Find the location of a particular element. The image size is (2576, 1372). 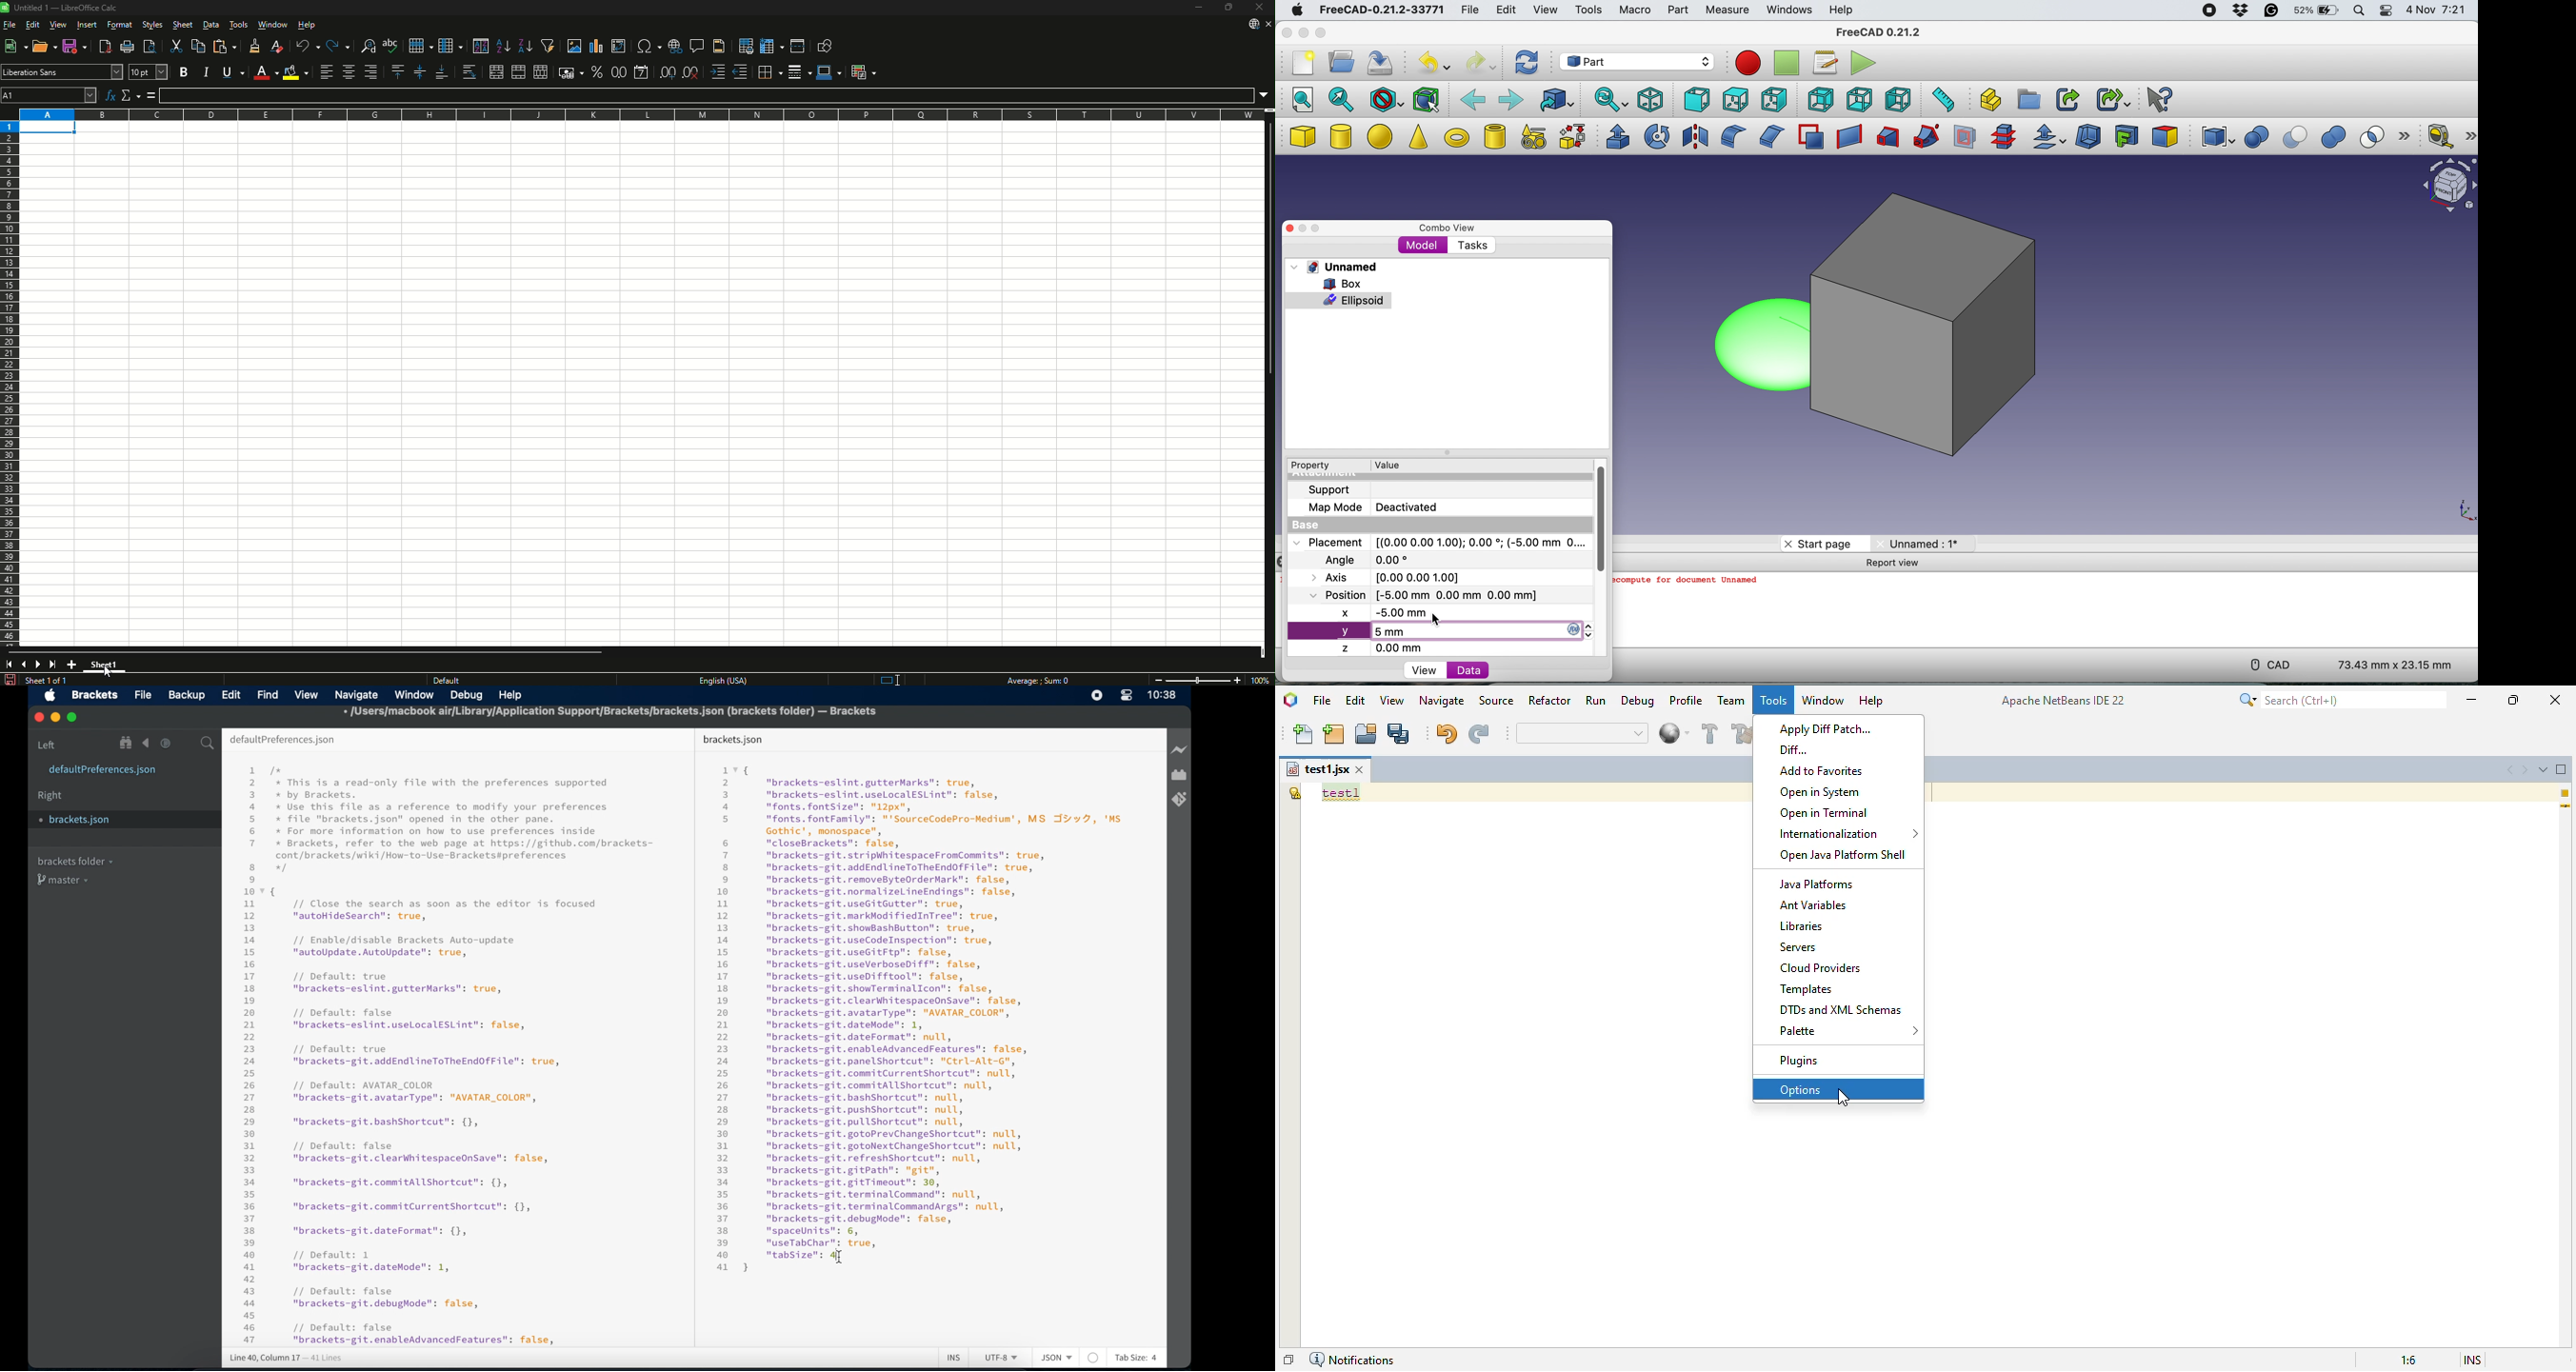

Redo is located at coordinates (339, 46).